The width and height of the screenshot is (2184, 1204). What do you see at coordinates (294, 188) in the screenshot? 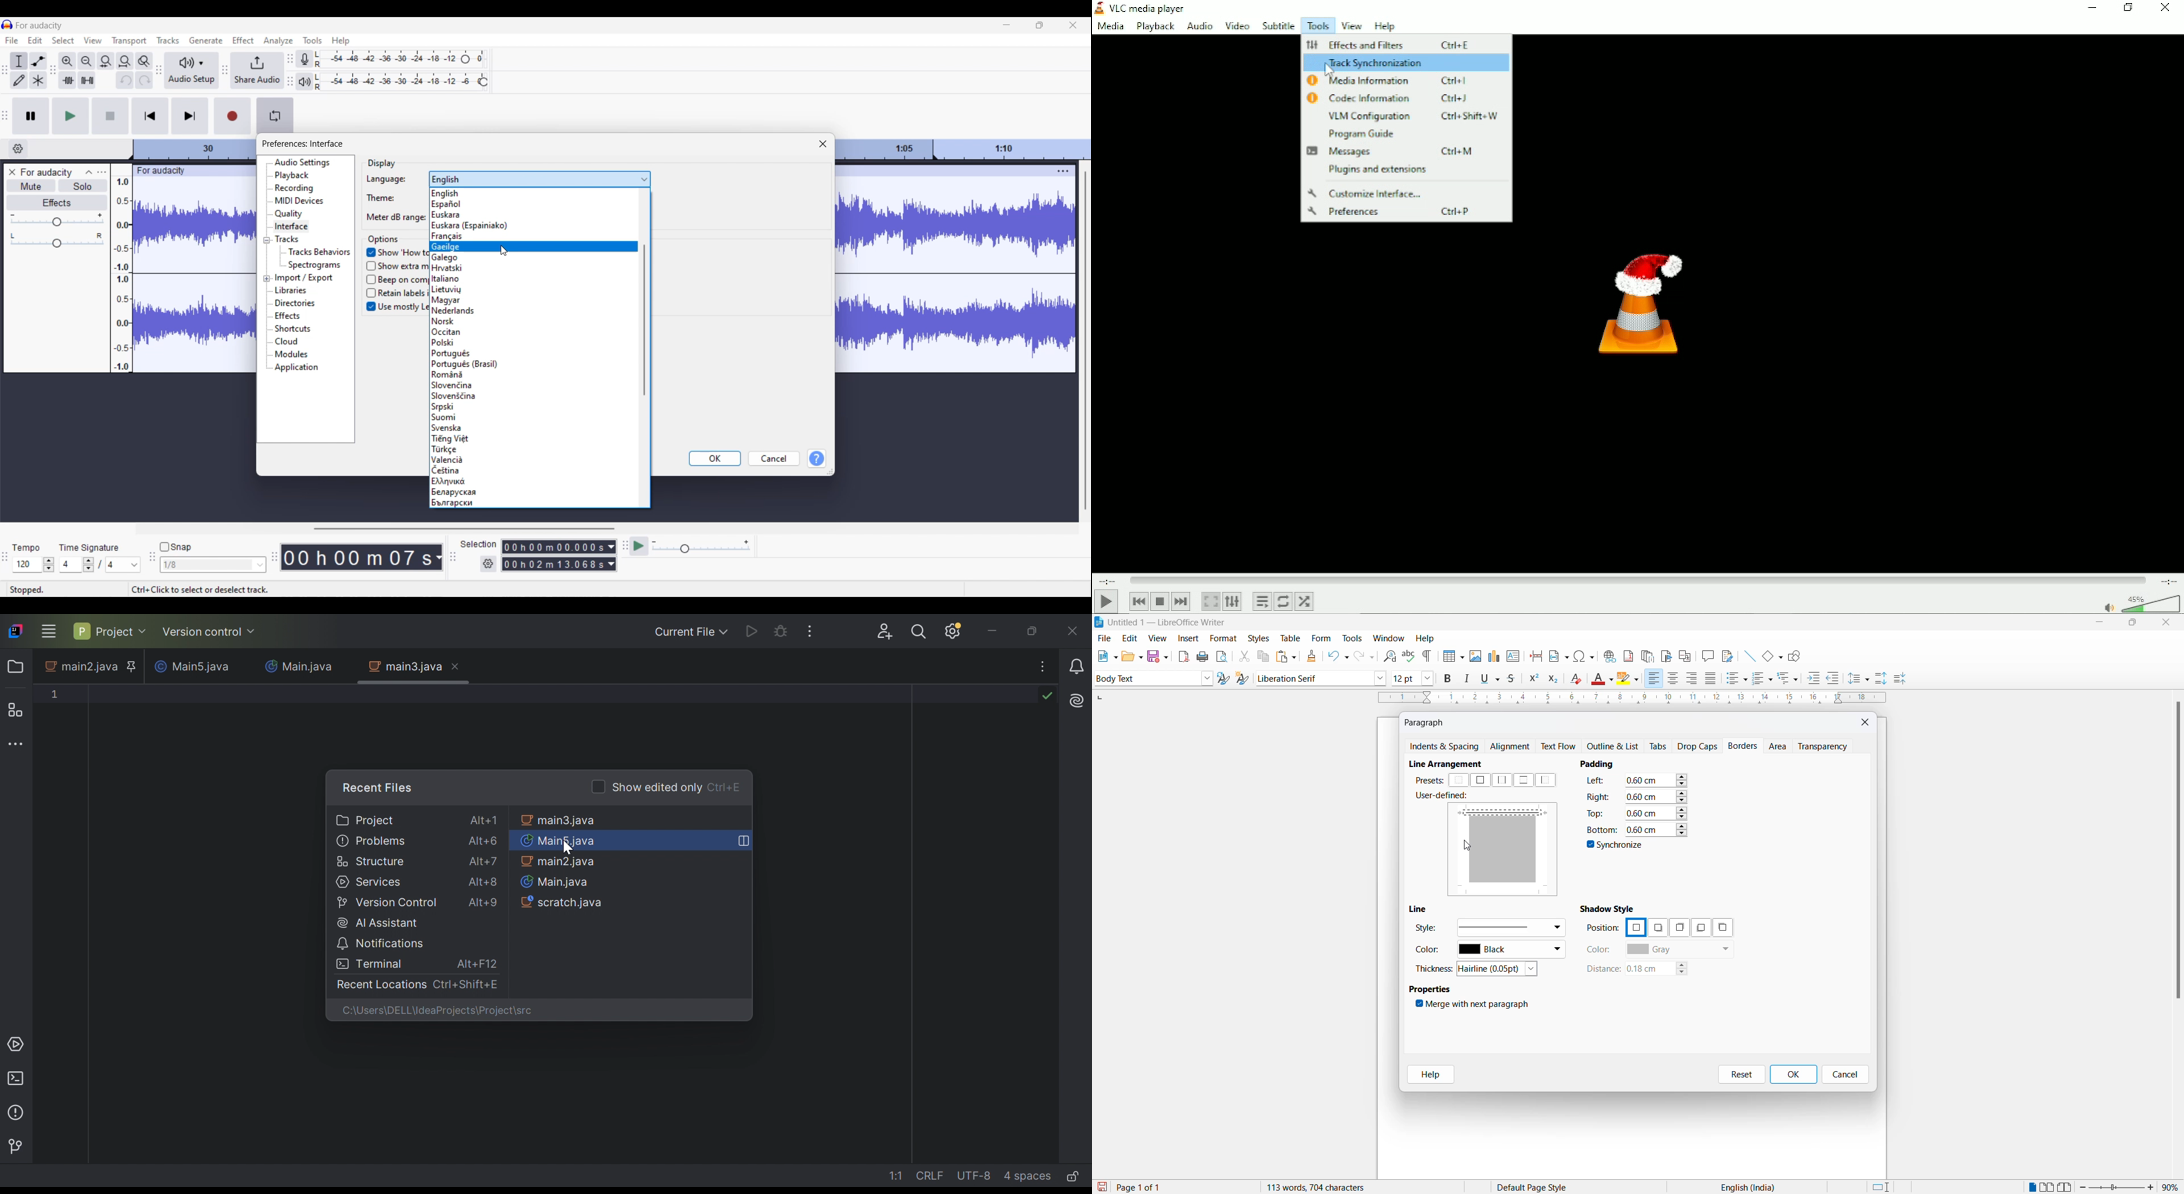
I see `Recording` at bounding box center [294, 188].